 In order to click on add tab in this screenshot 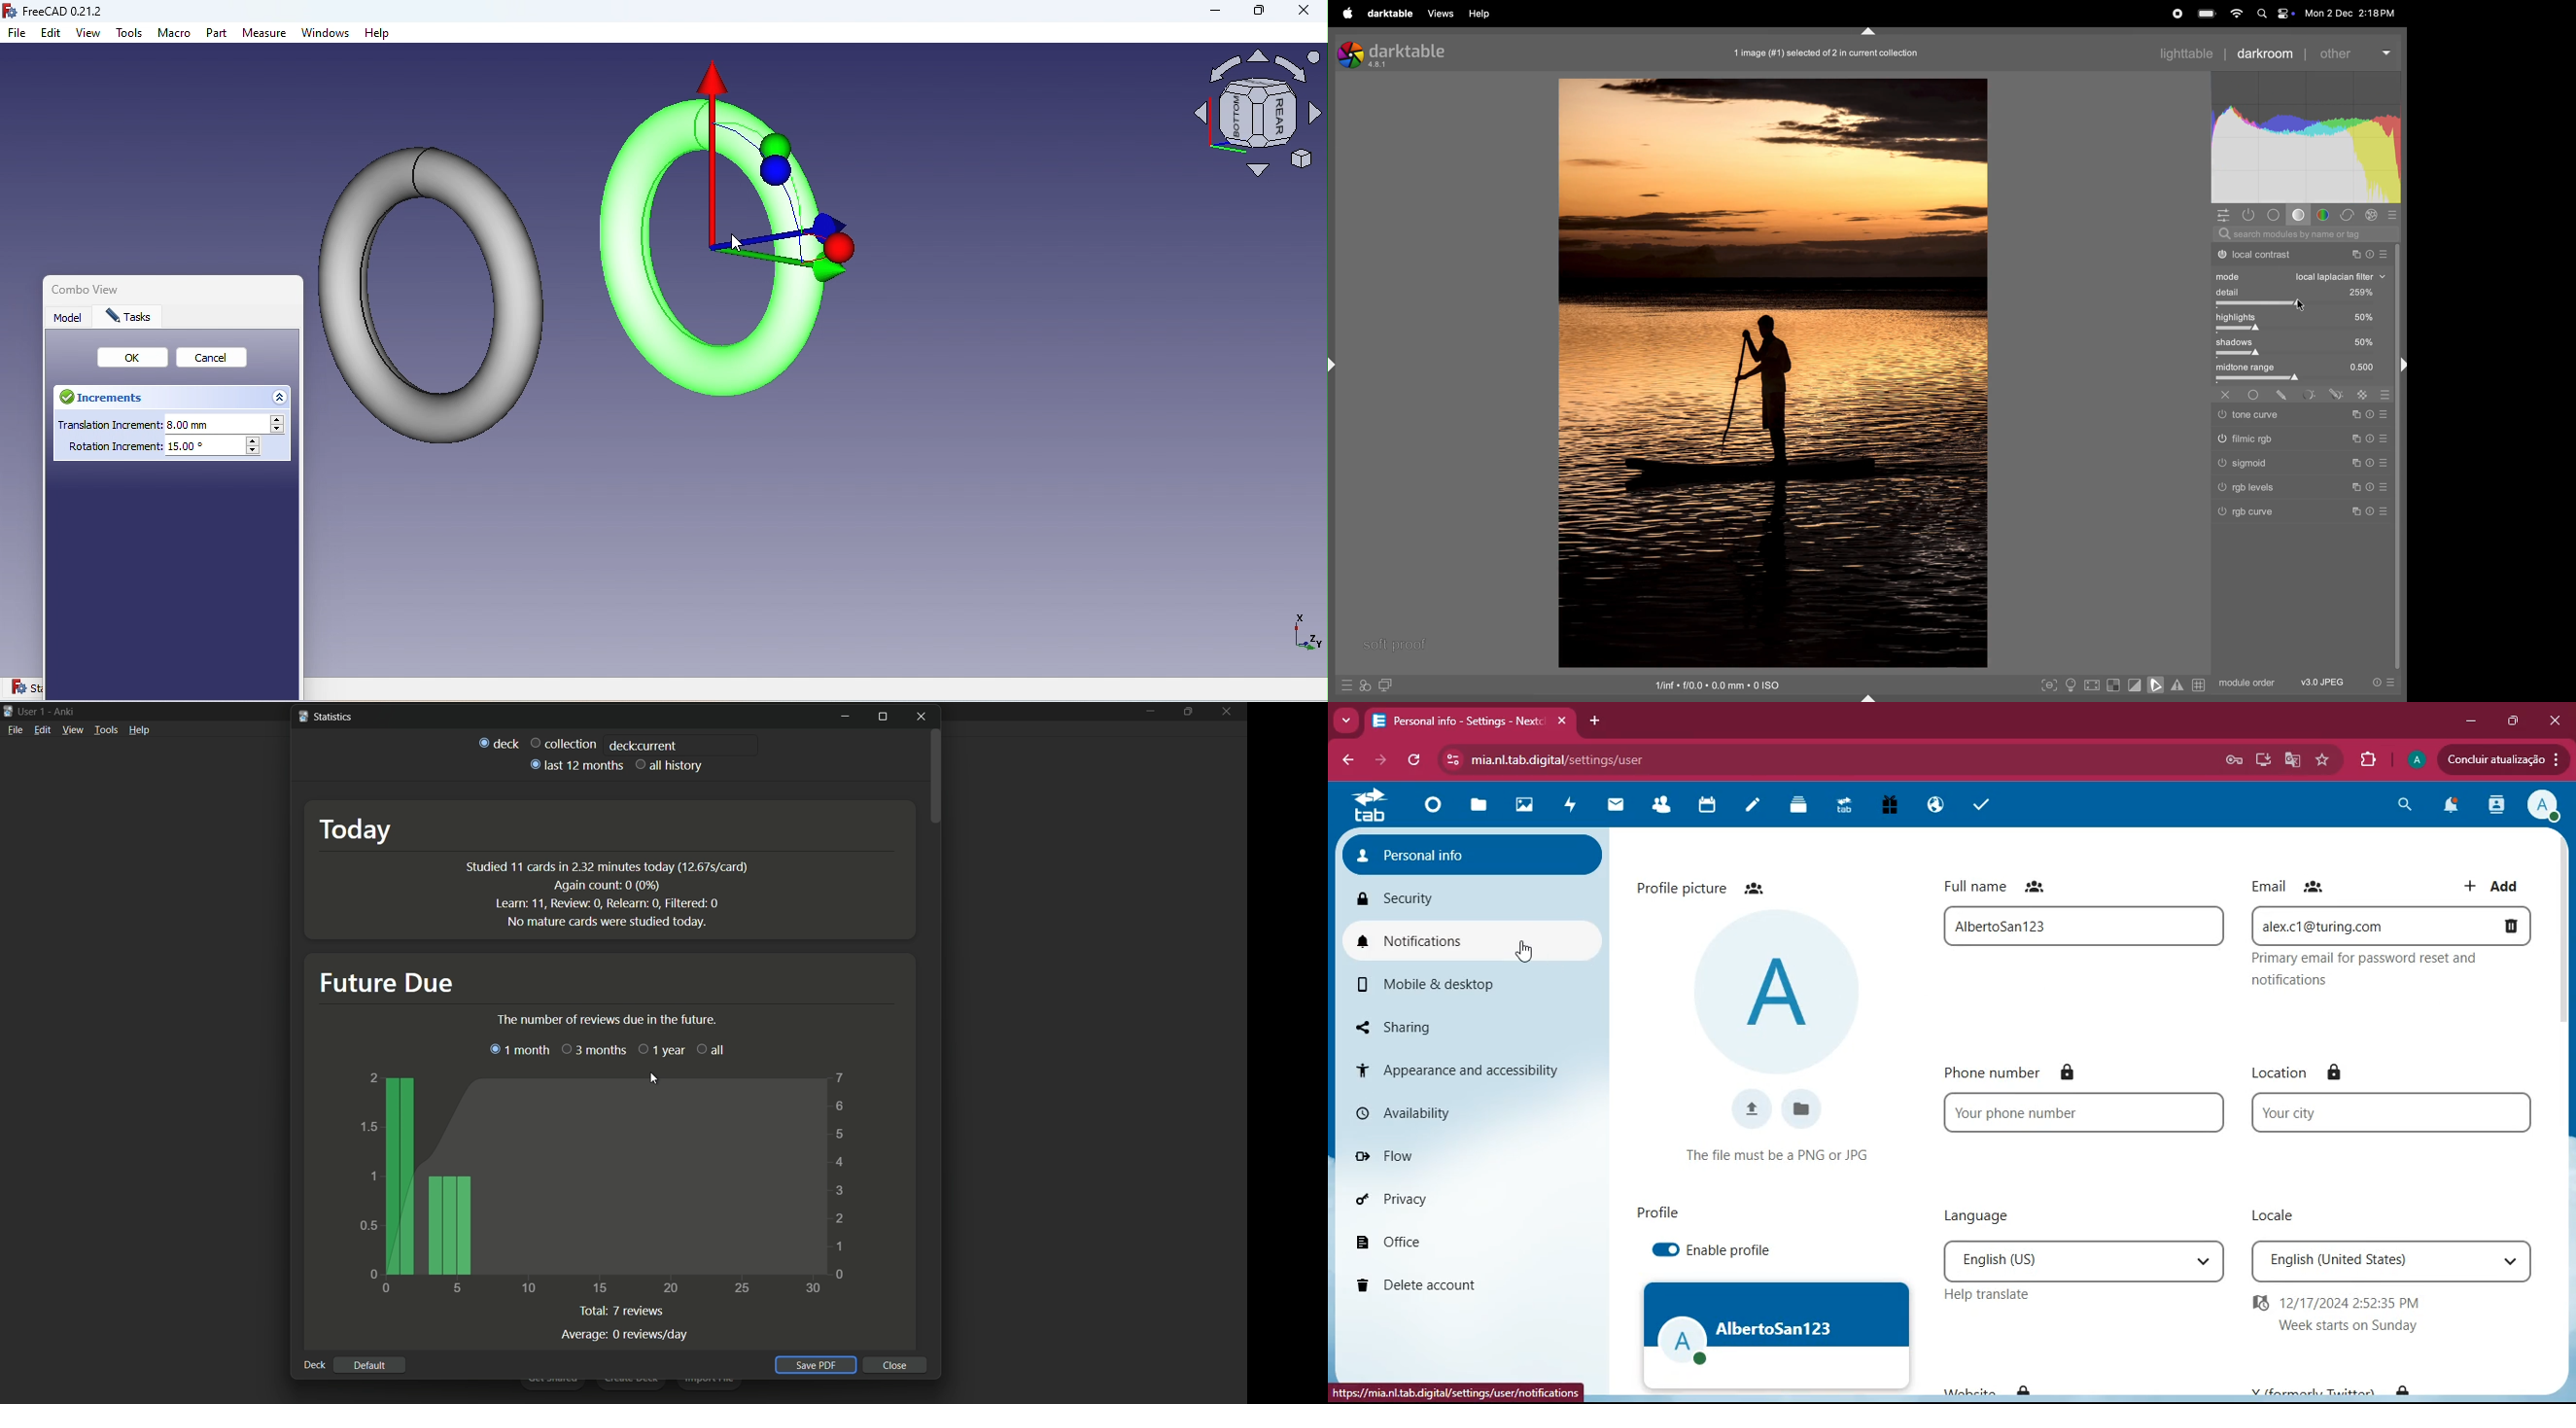, I will do `click(1595, 720)`.